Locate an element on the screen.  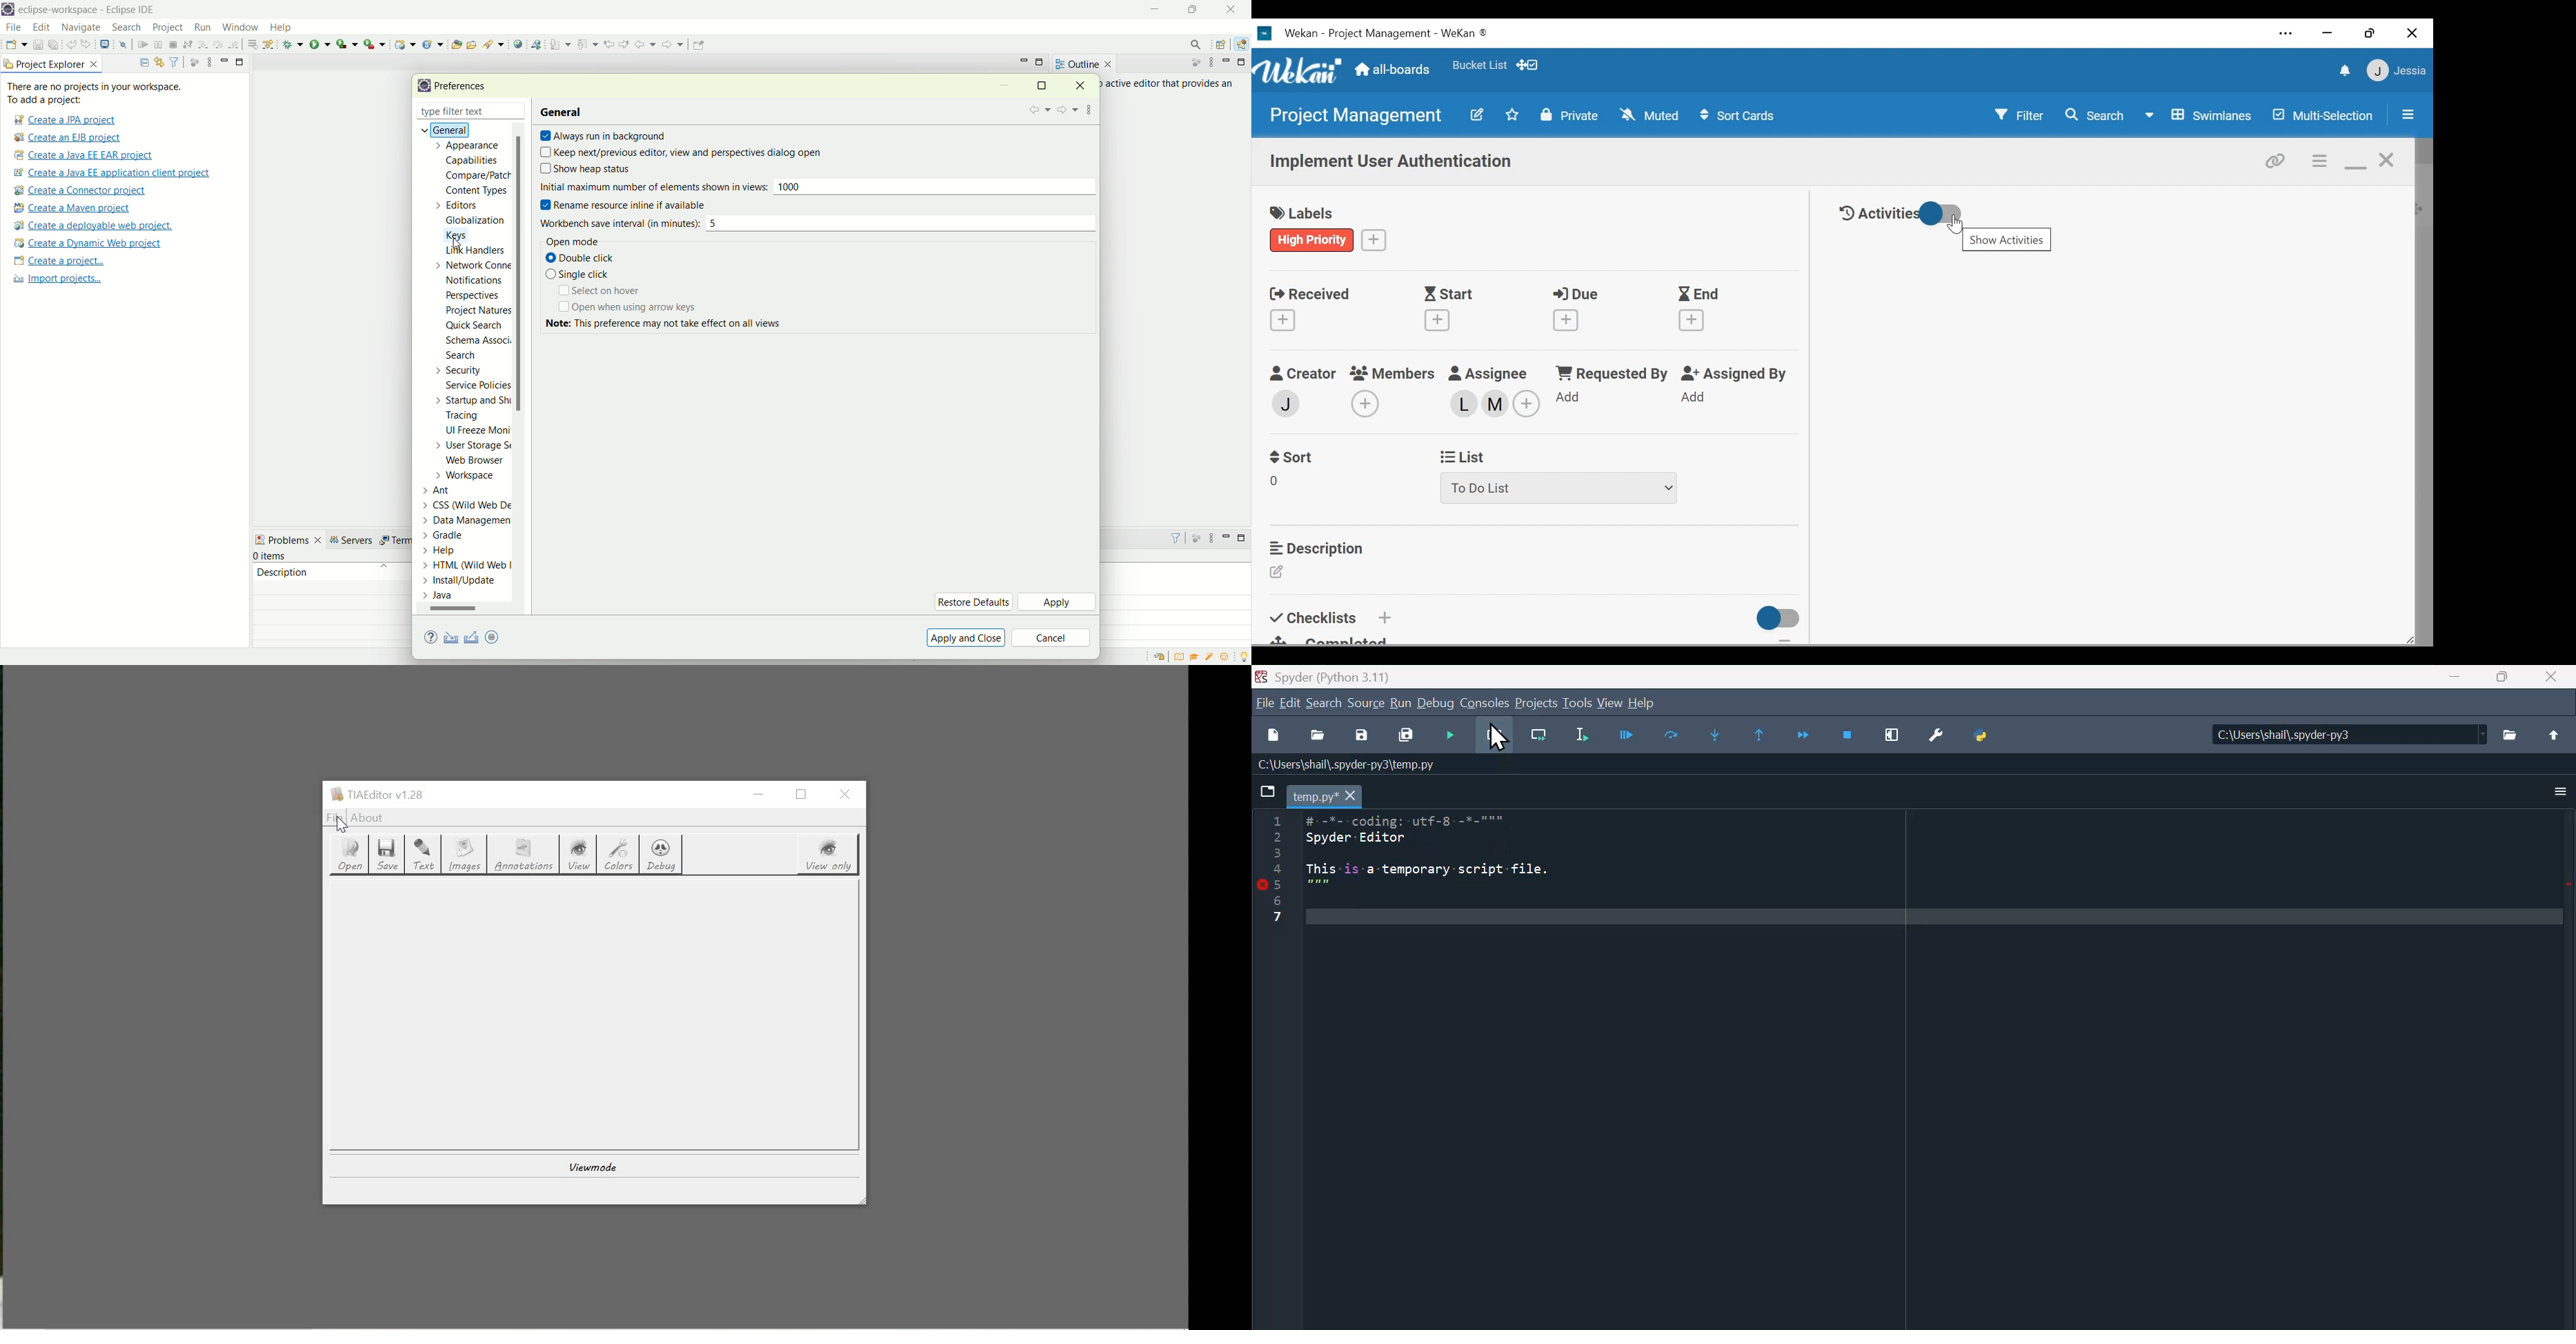
C:\Users\shail\.spyder-py3 is located at coordinates (2341, 734).